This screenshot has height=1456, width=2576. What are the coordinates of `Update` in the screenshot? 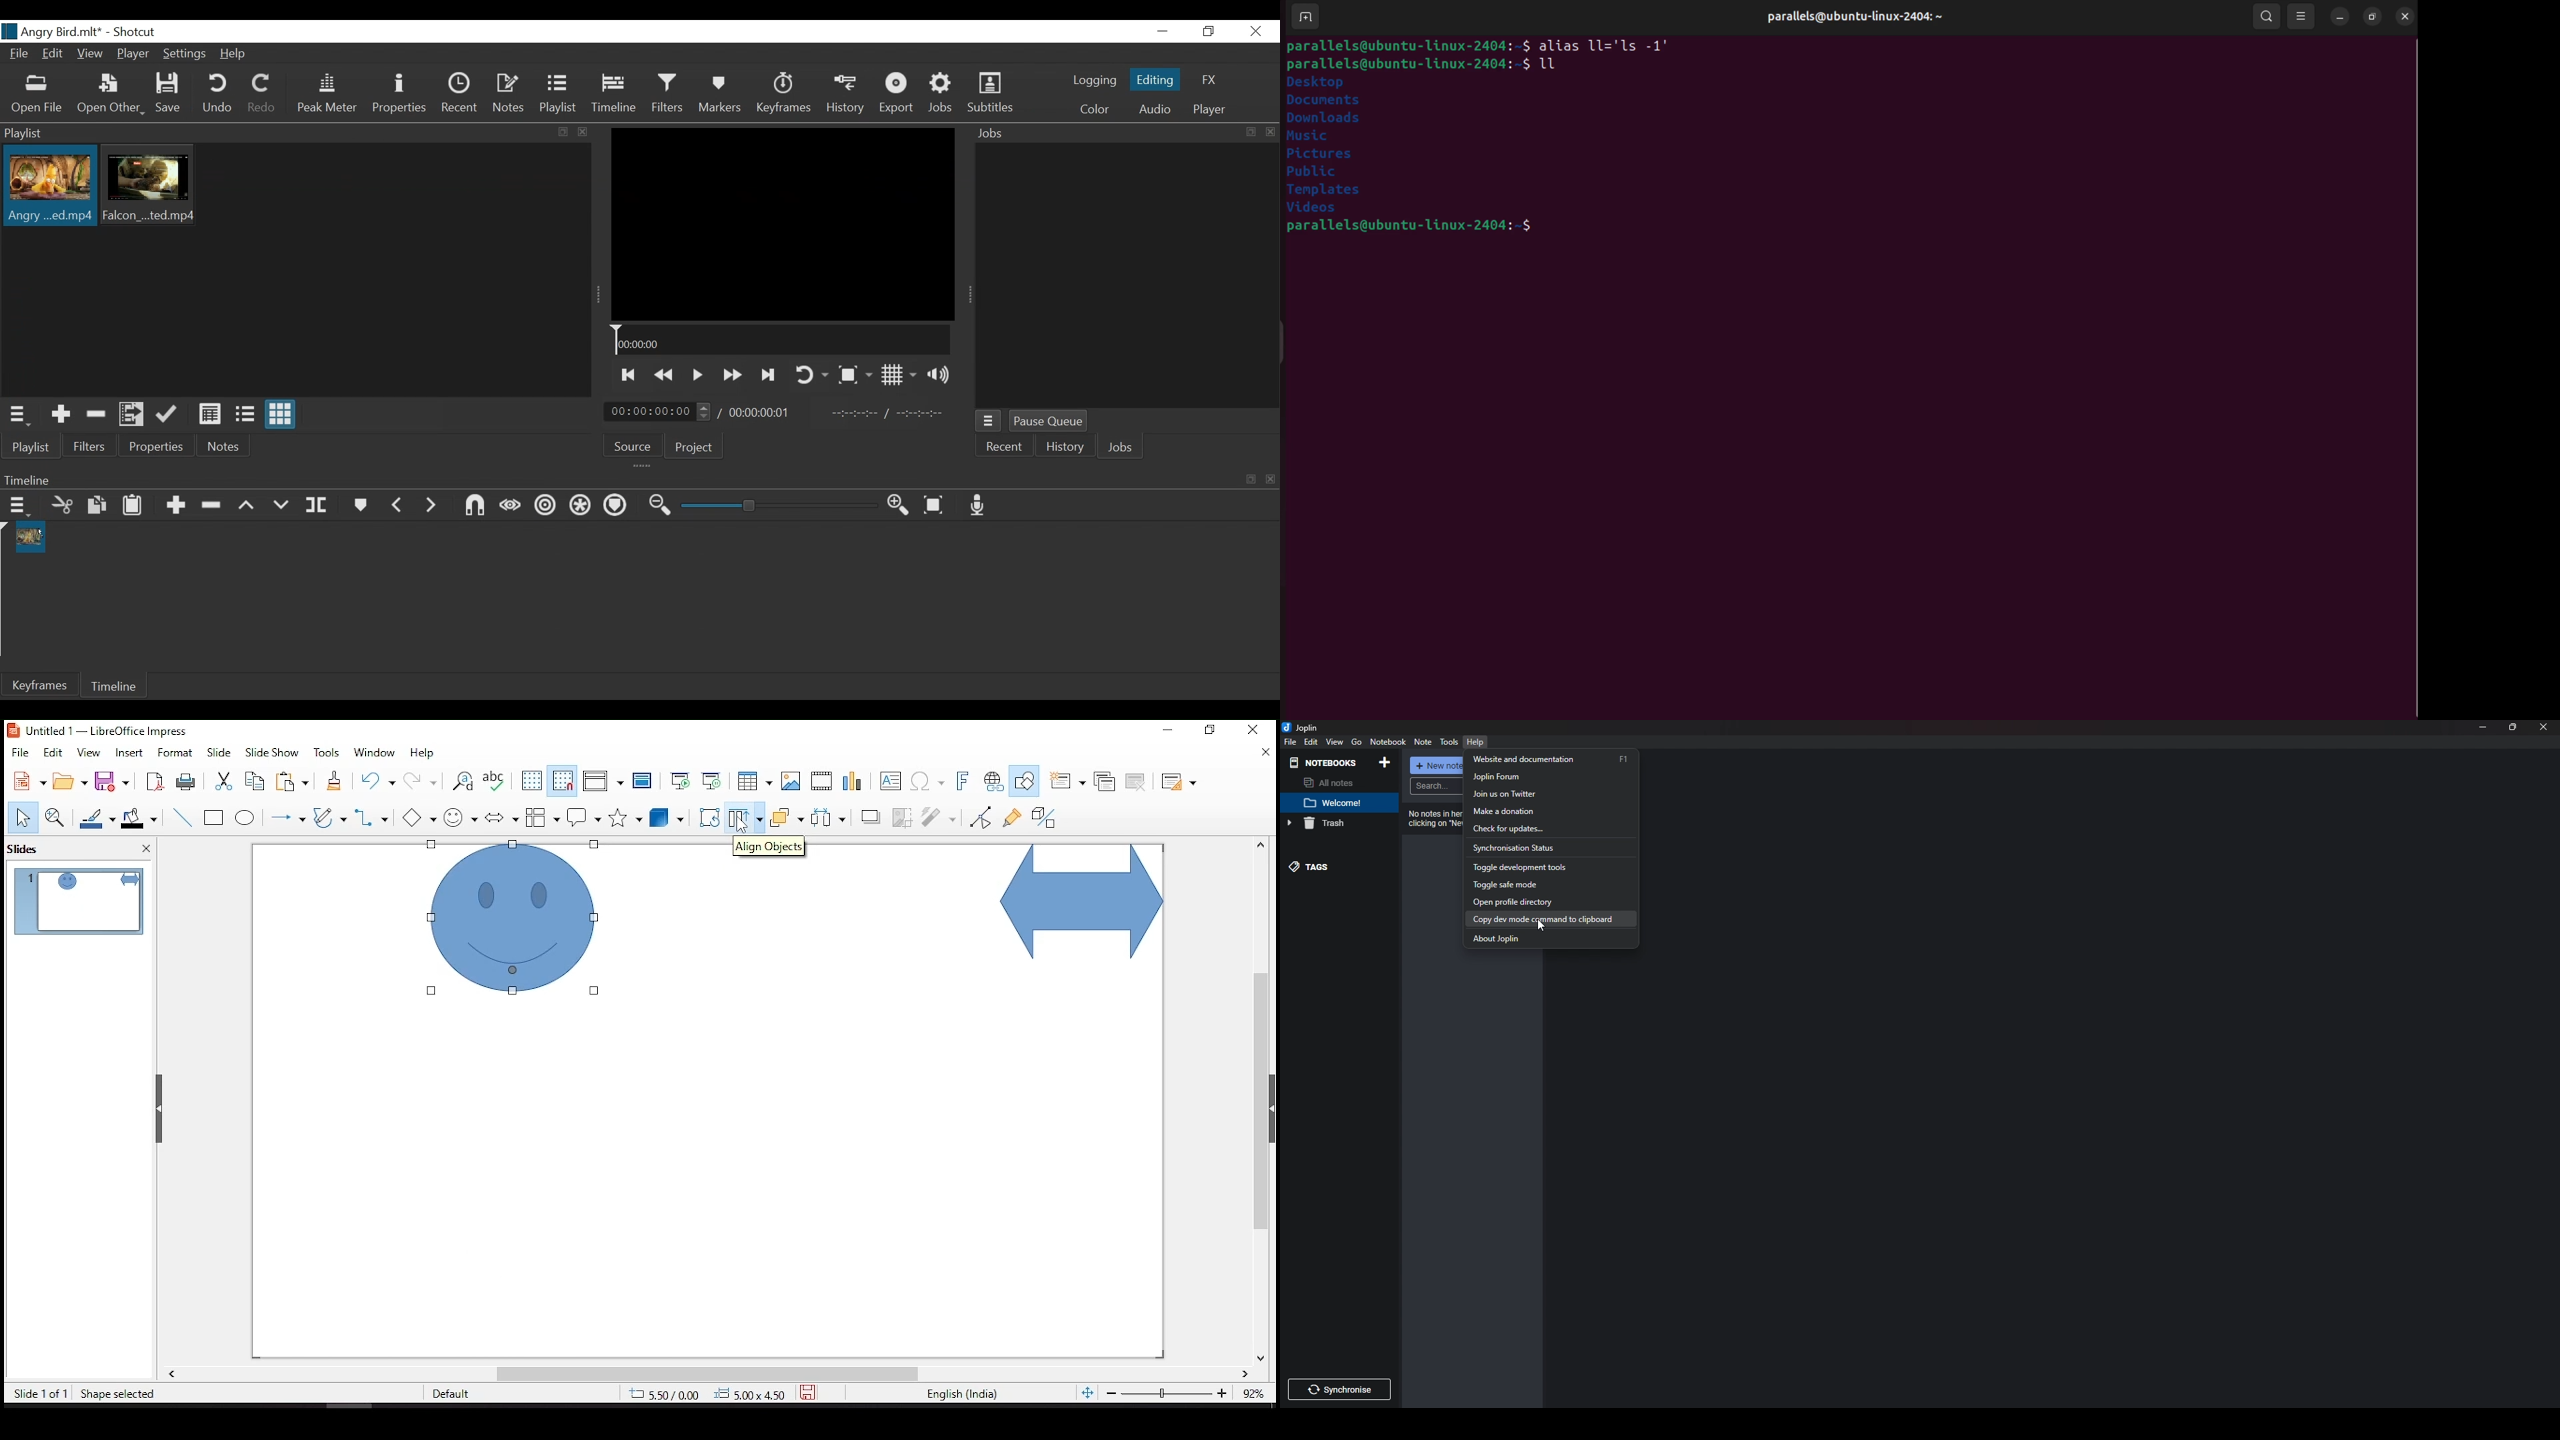 It's located at (169, 414).